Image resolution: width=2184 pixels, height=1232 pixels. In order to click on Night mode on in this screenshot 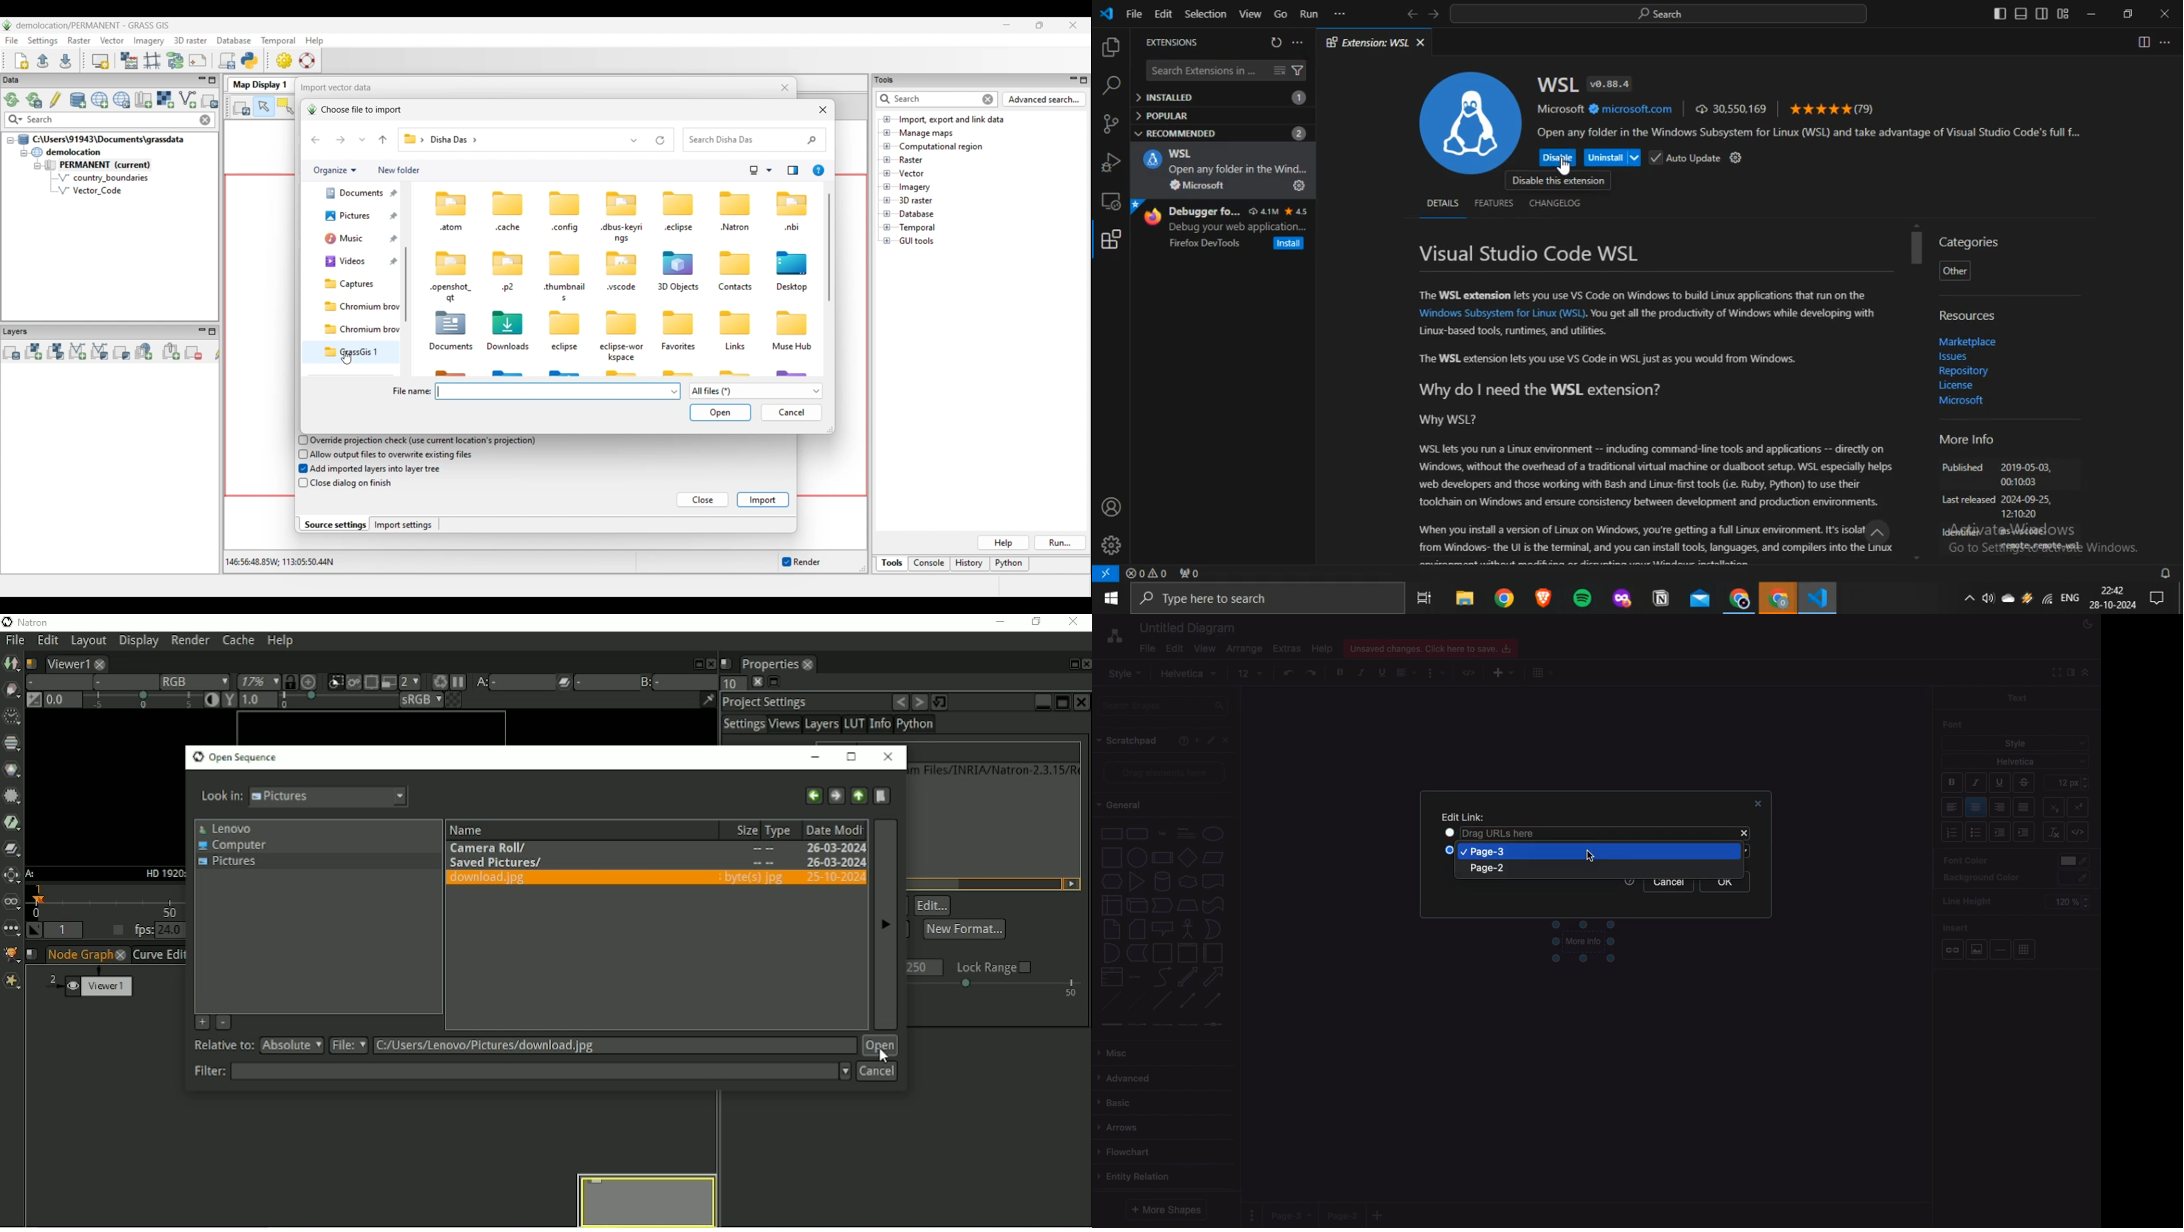, I will do `click(2087, 625)`.